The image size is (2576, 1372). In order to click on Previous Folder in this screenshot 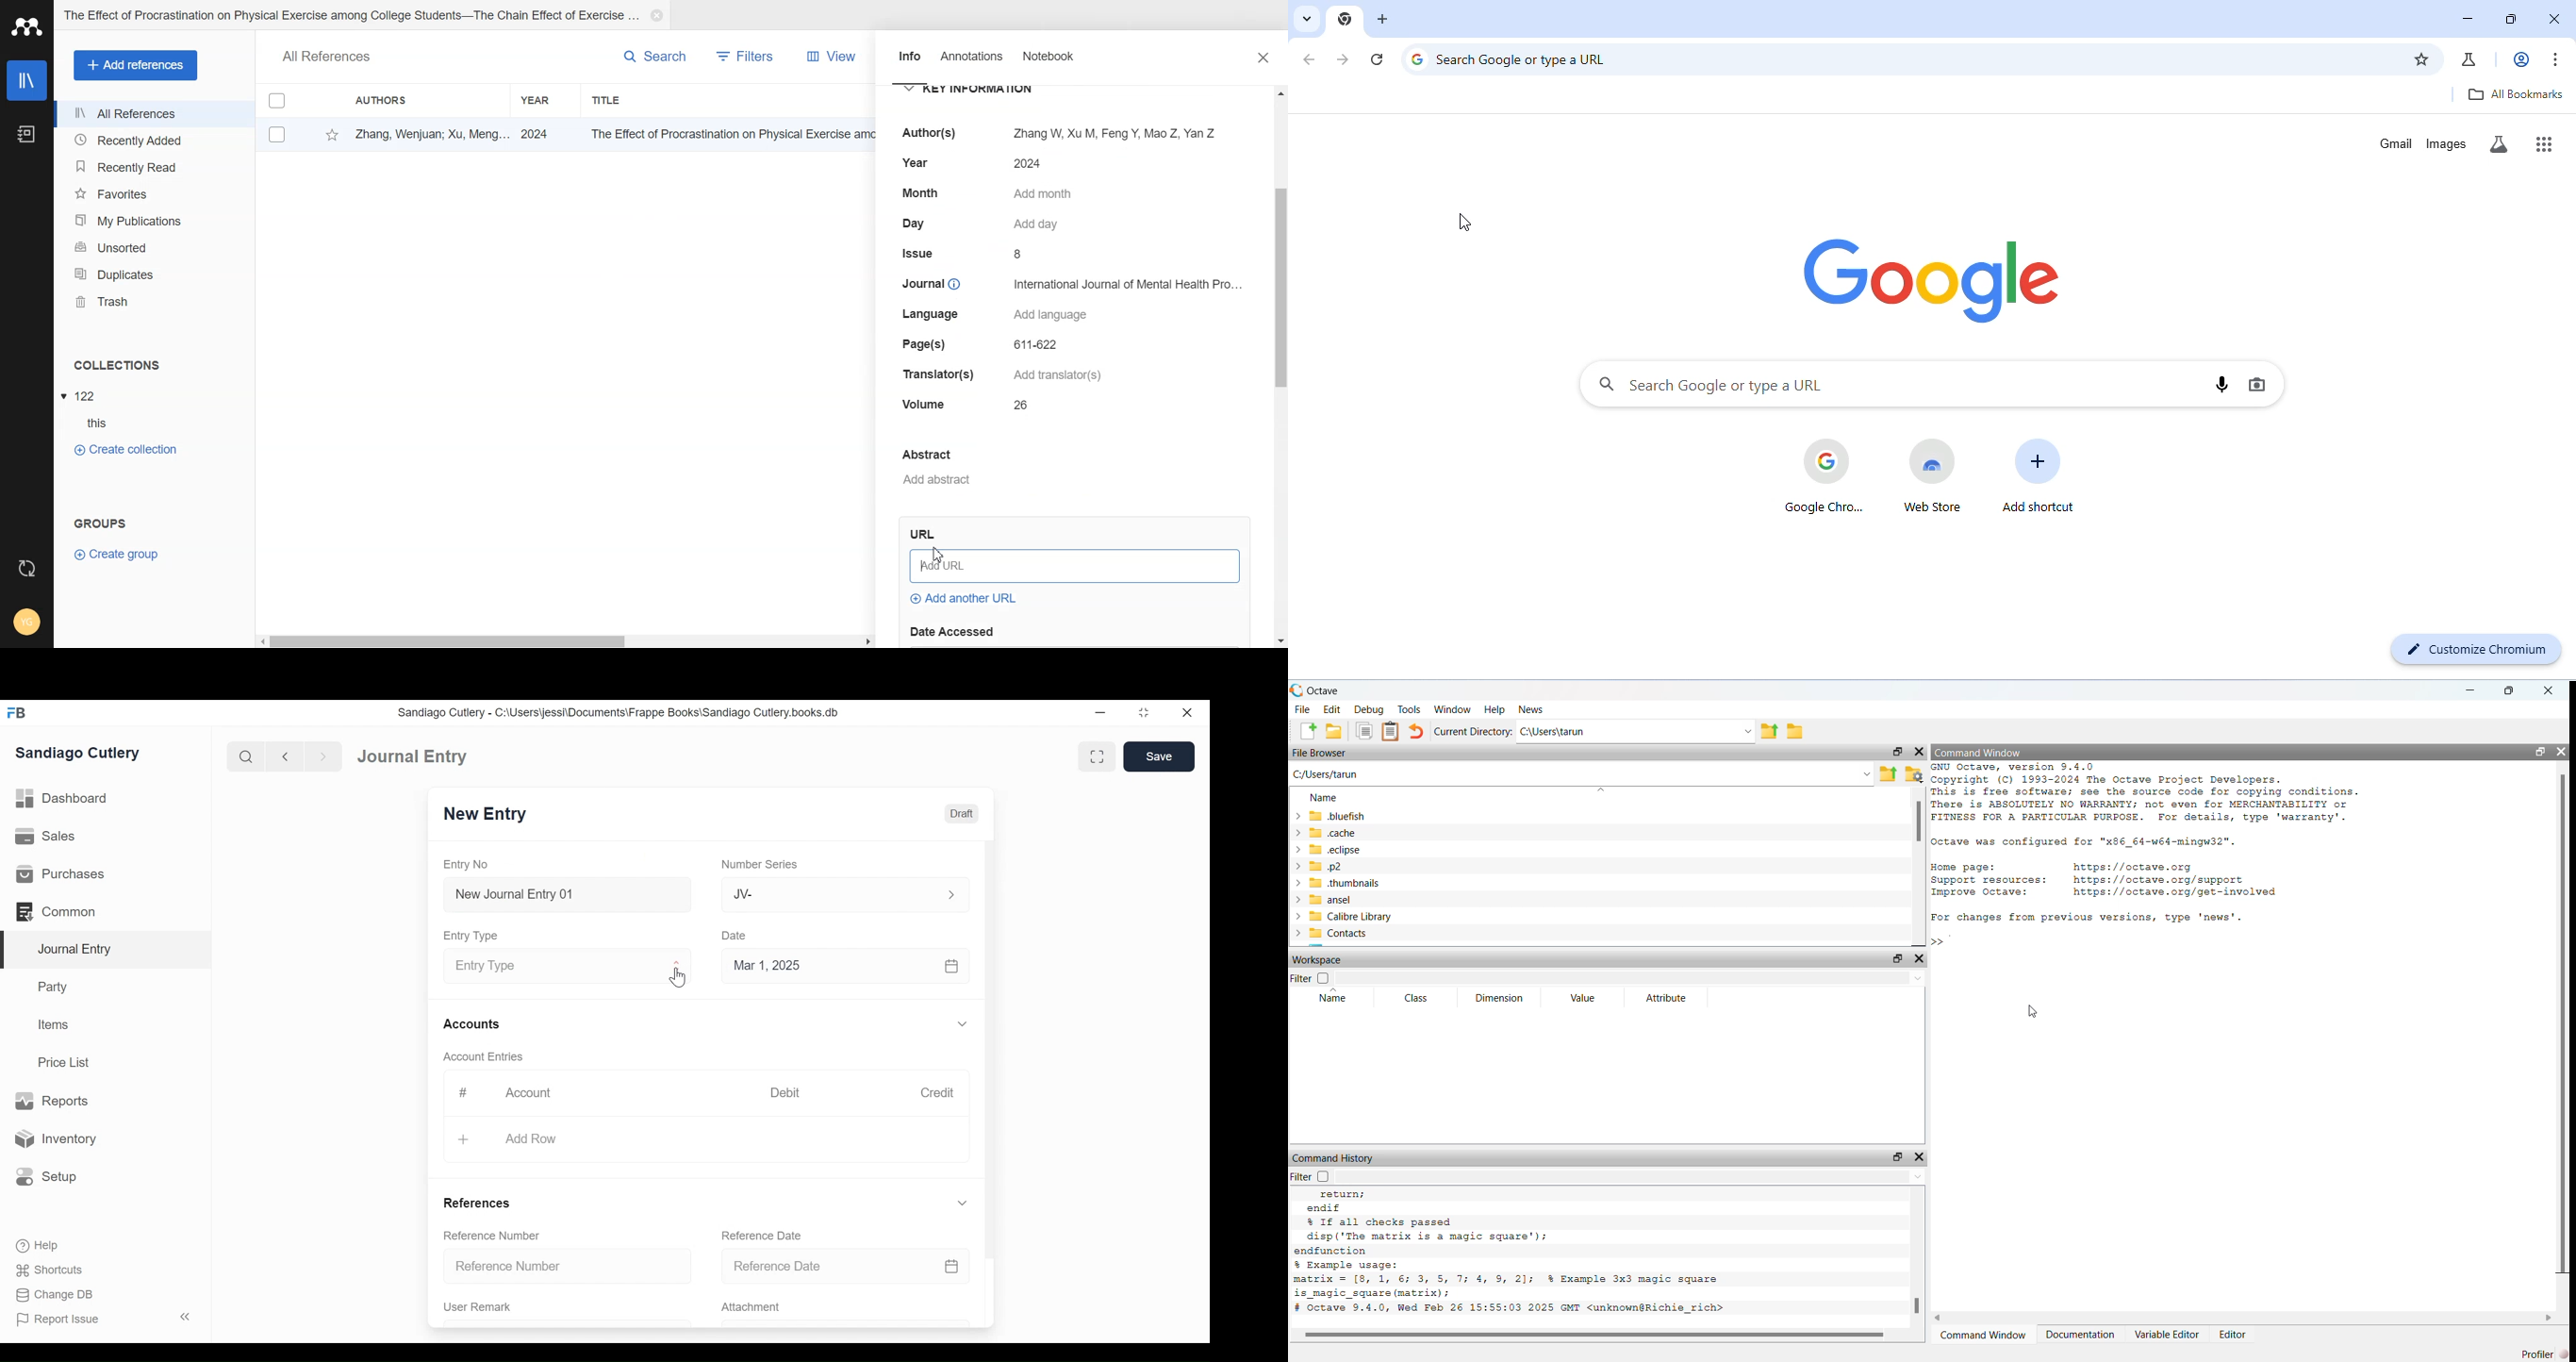, I will do `click(1886, 775)`.